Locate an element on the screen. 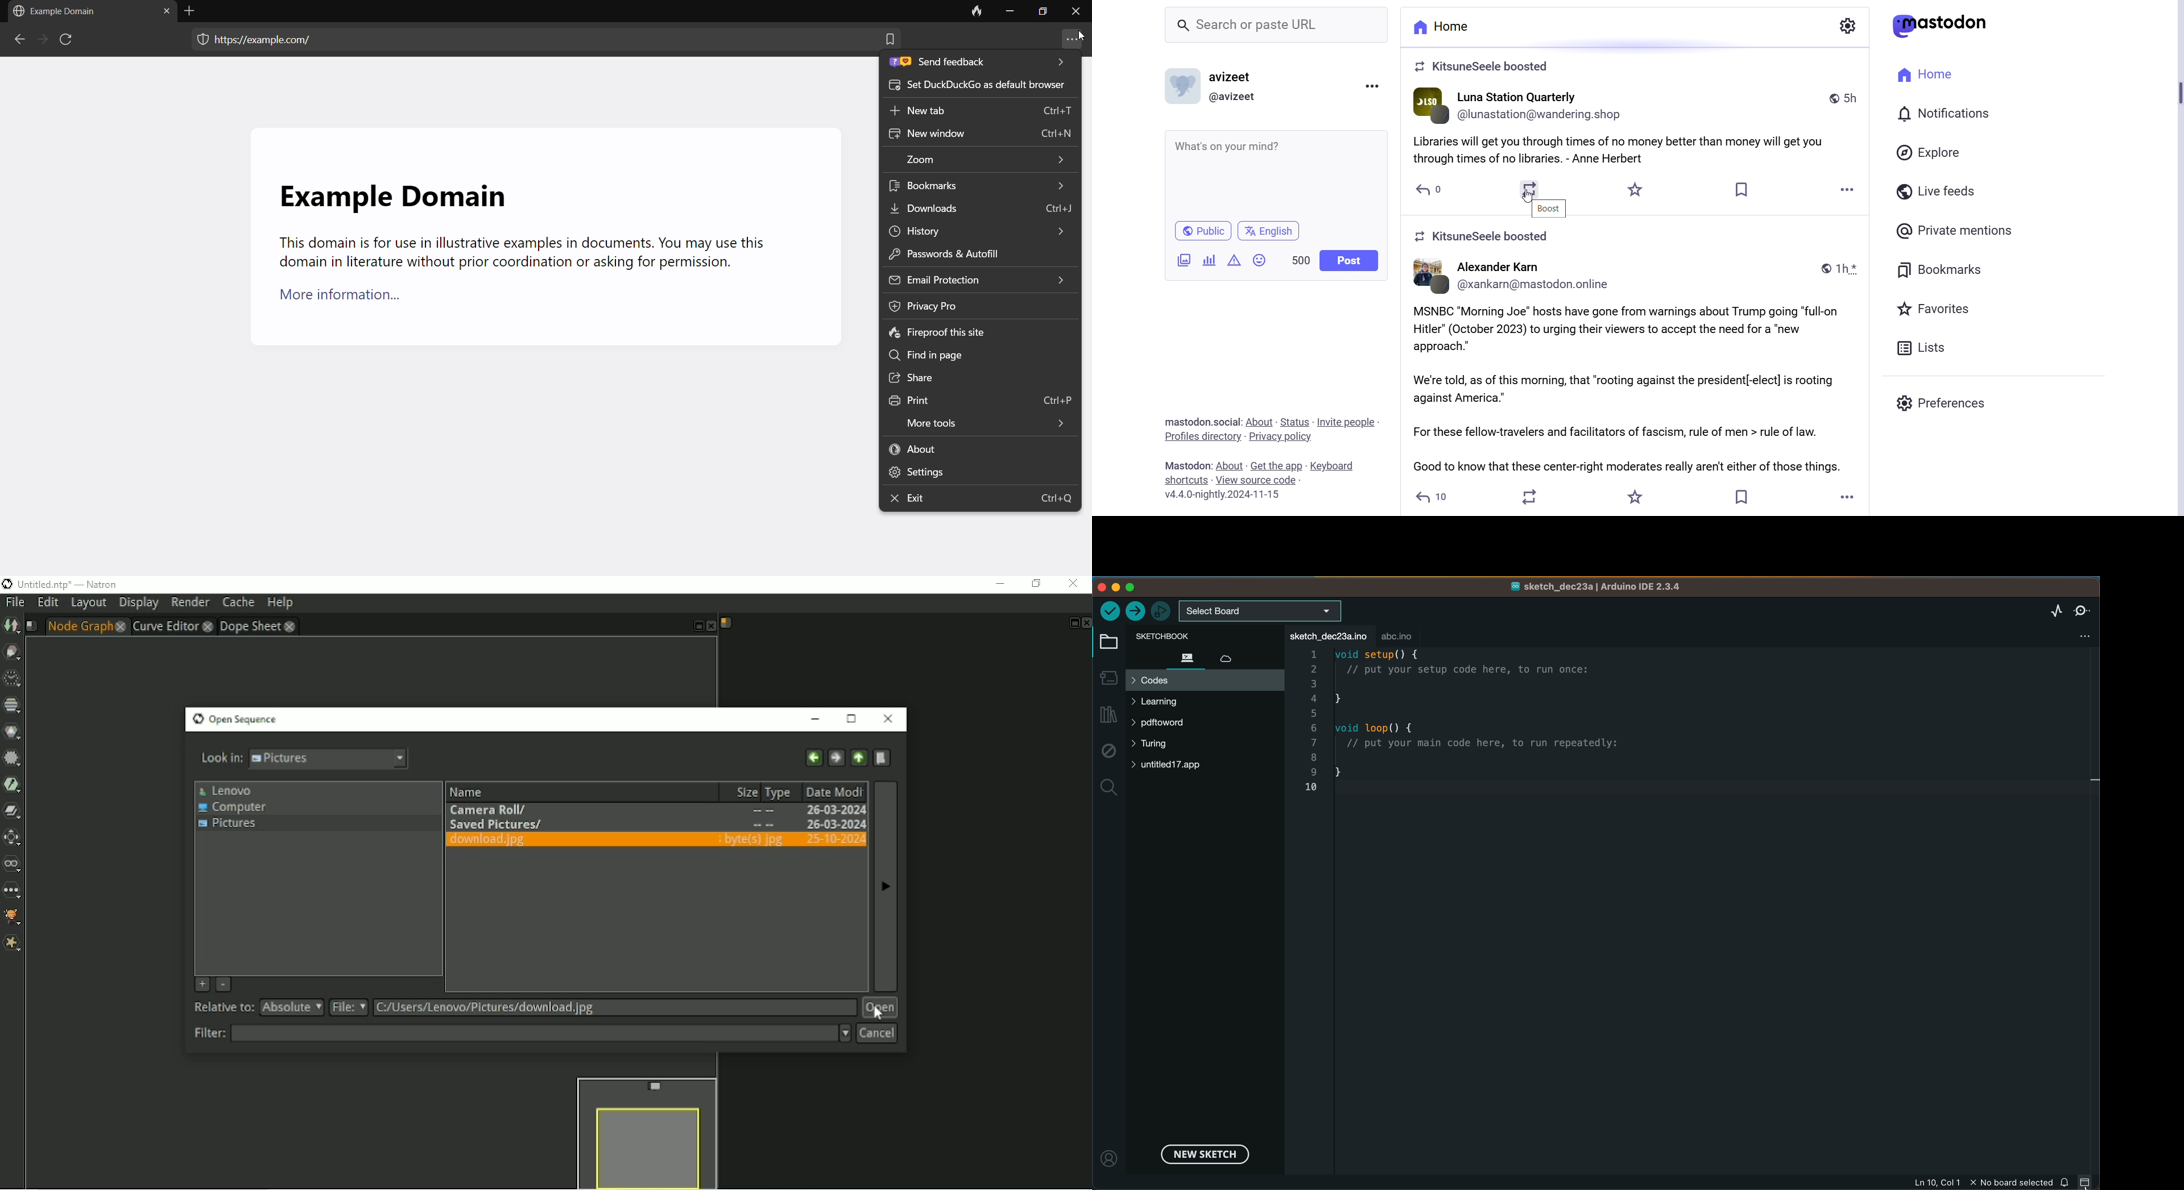 The width and height of the screenshot is (2184, 1204). Boost is located at coordinates (1551, 208).